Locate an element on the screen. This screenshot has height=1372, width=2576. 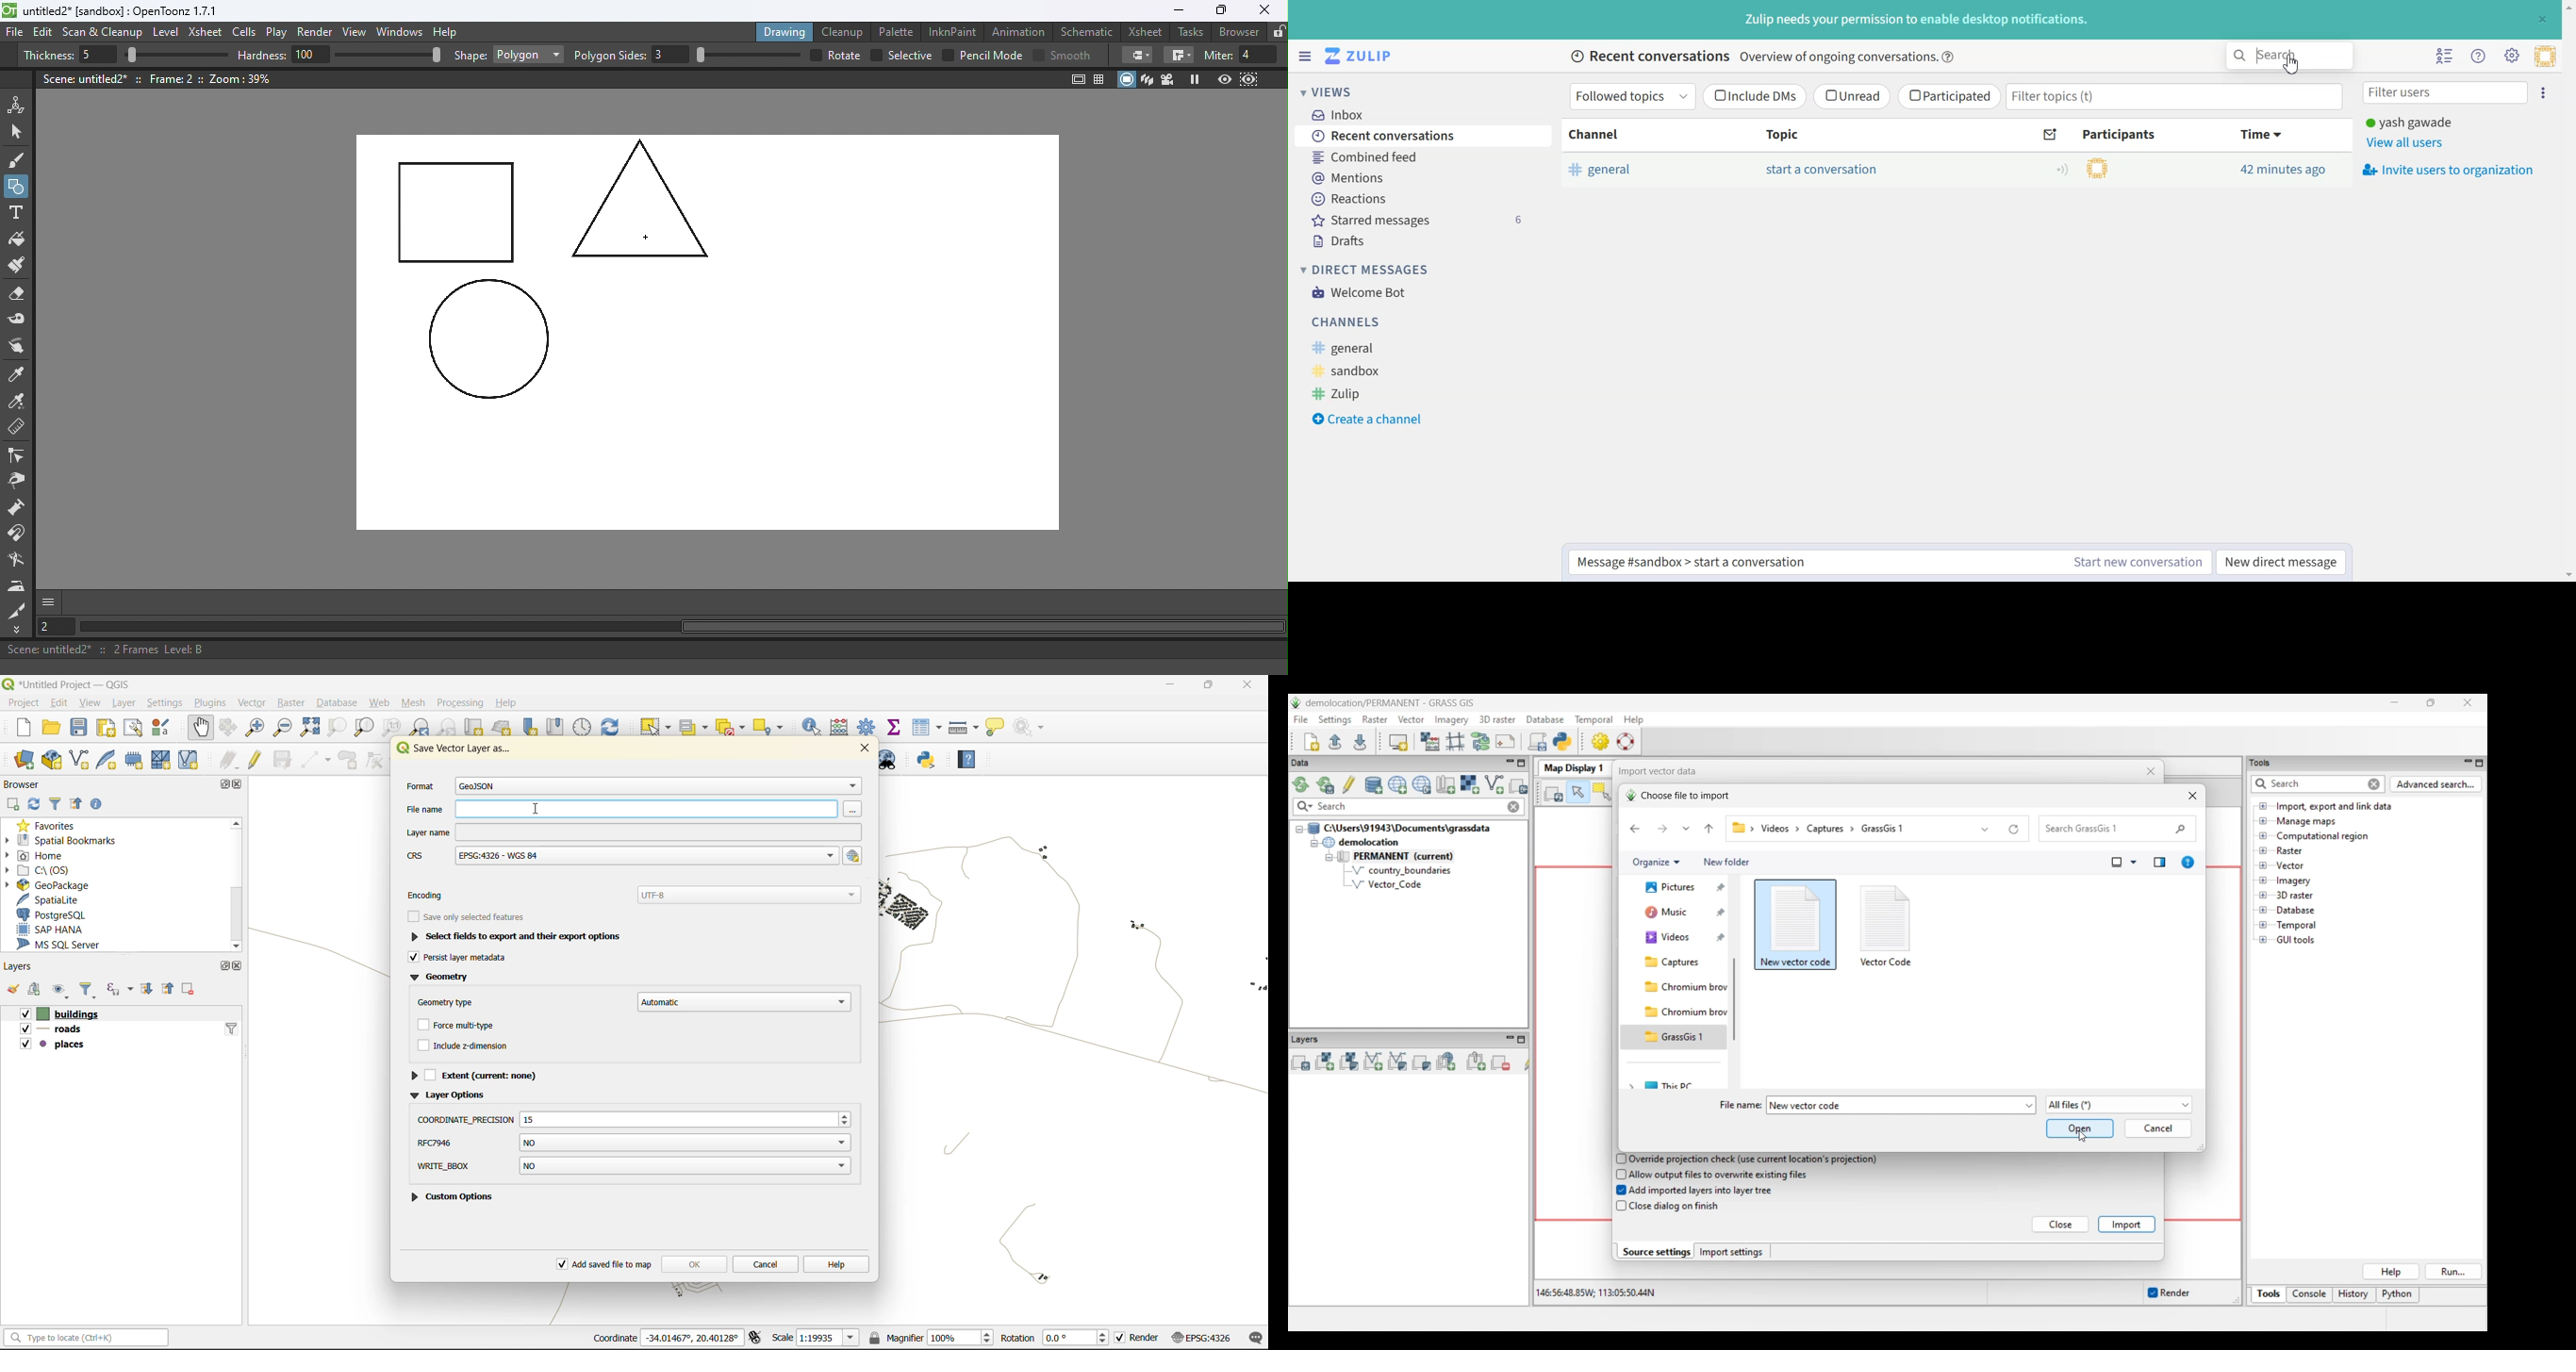
open is located at coordinates (49, 727).